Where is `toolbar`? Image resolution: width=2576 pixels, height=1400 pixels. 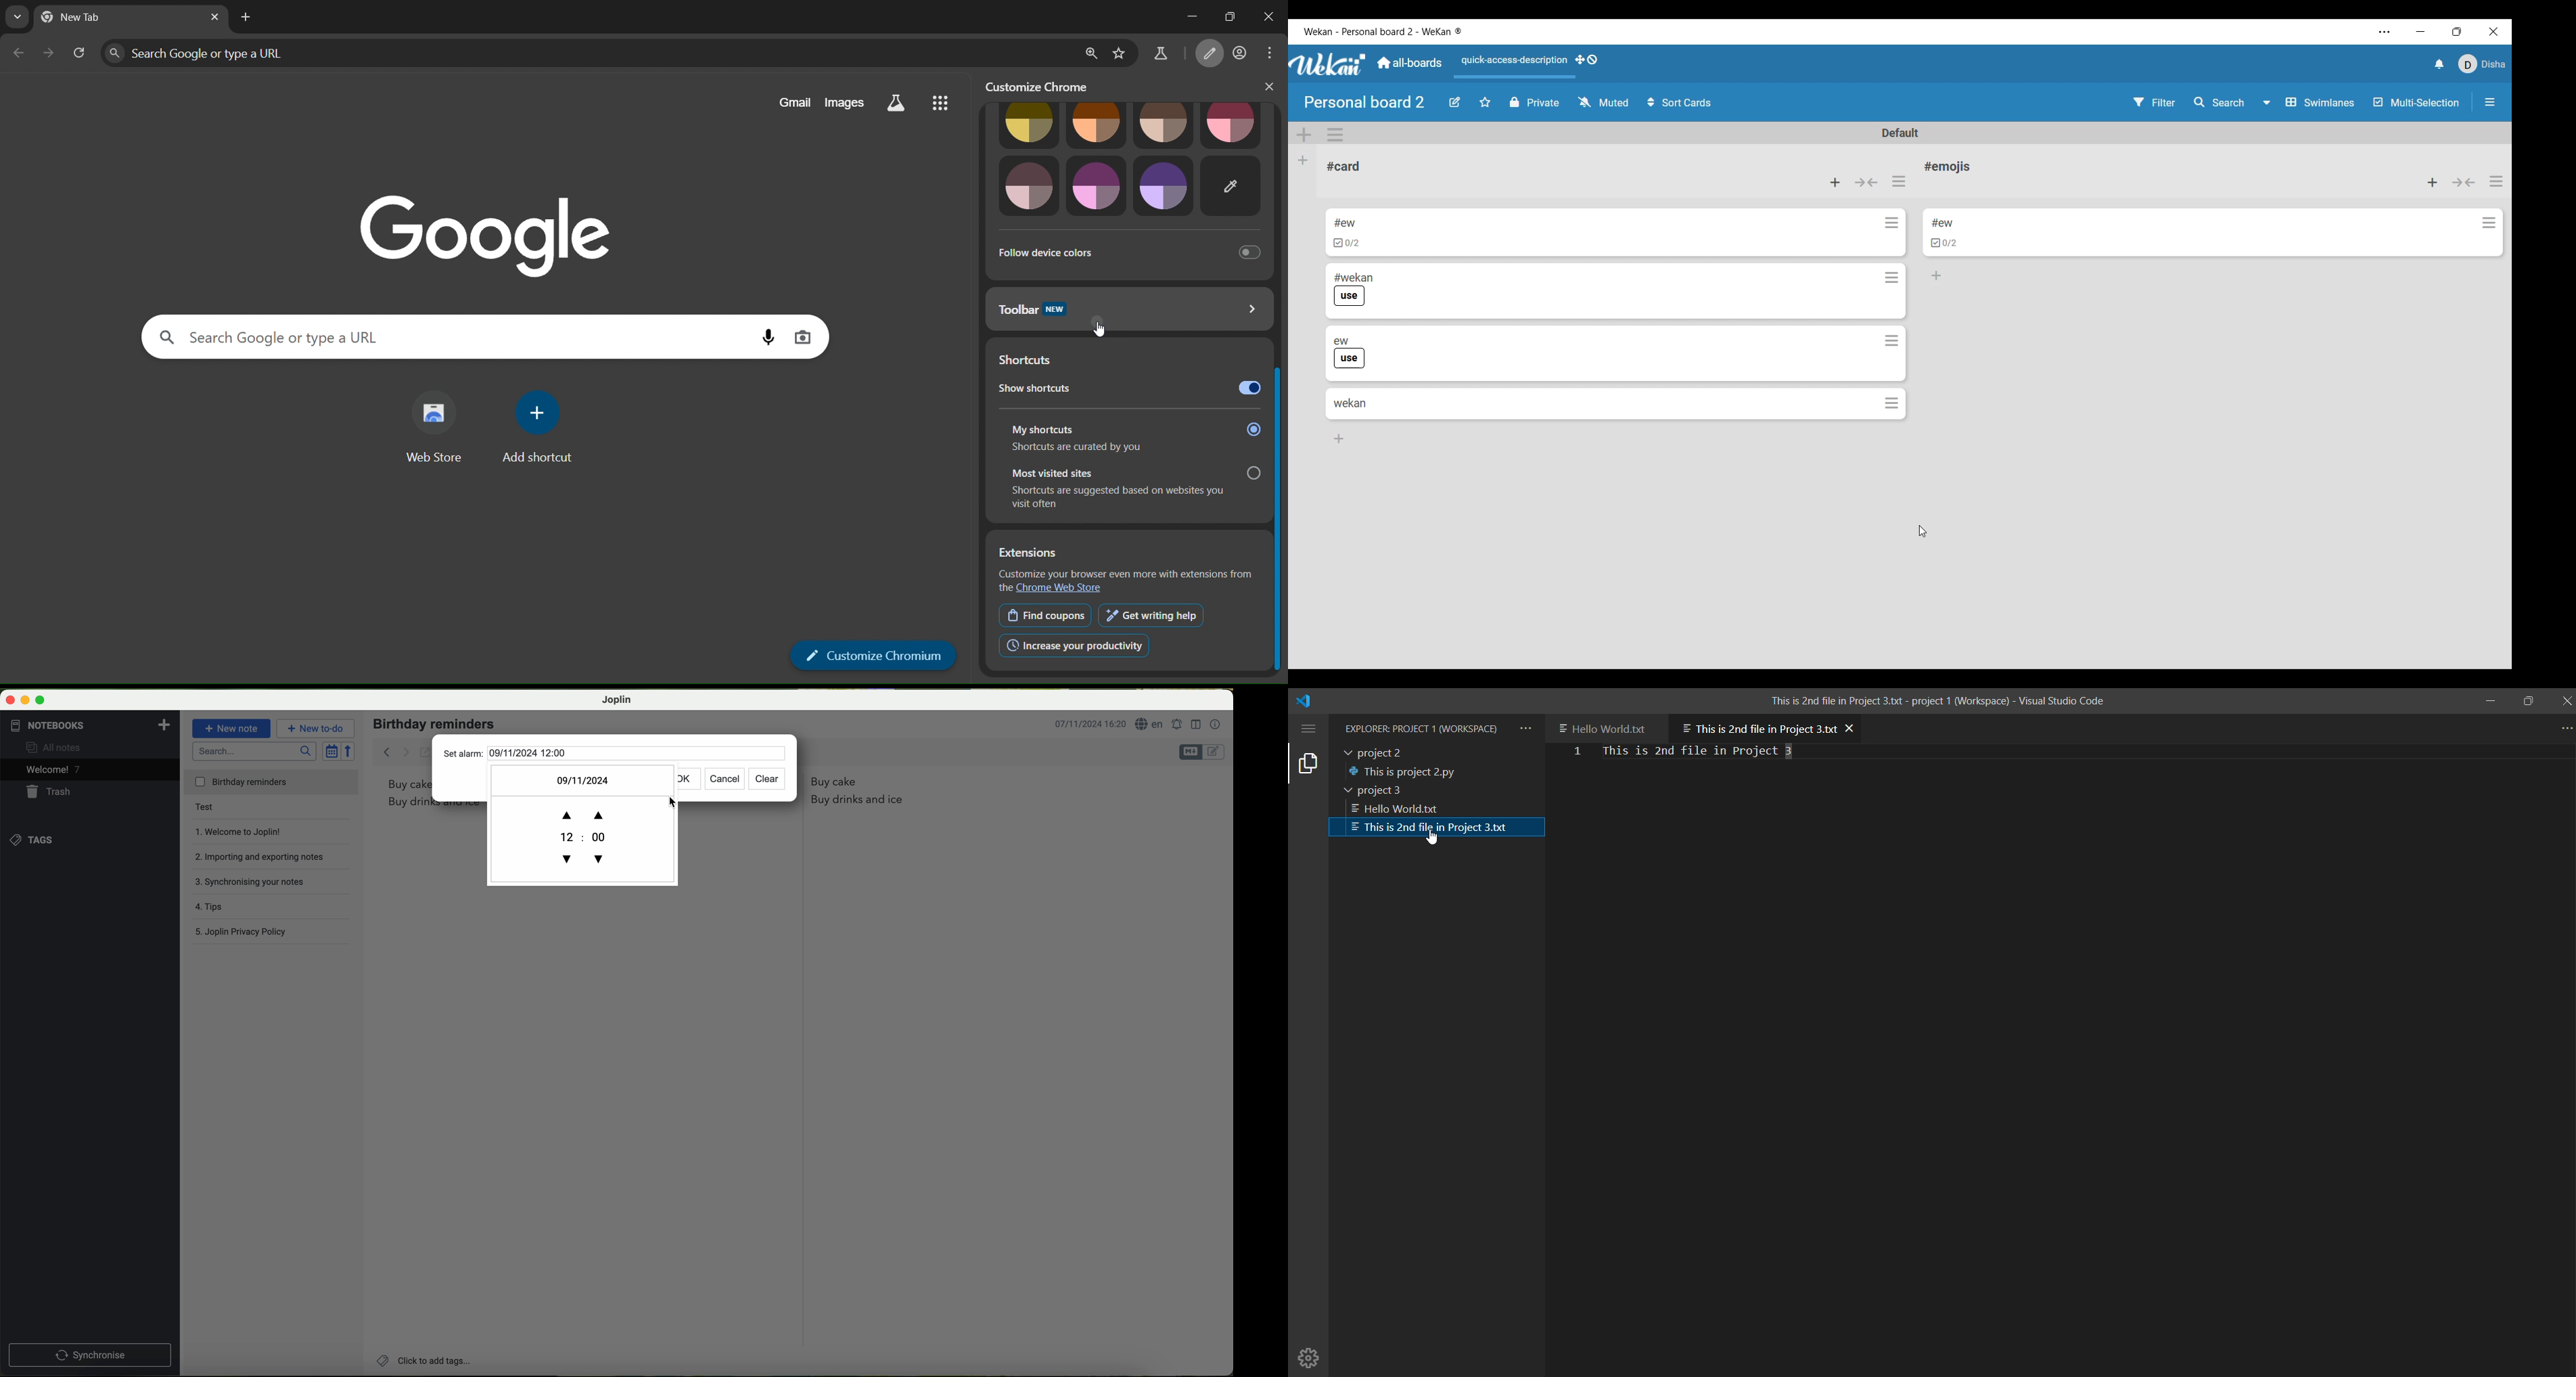
toolbar is located at coordinates (1128, 315).